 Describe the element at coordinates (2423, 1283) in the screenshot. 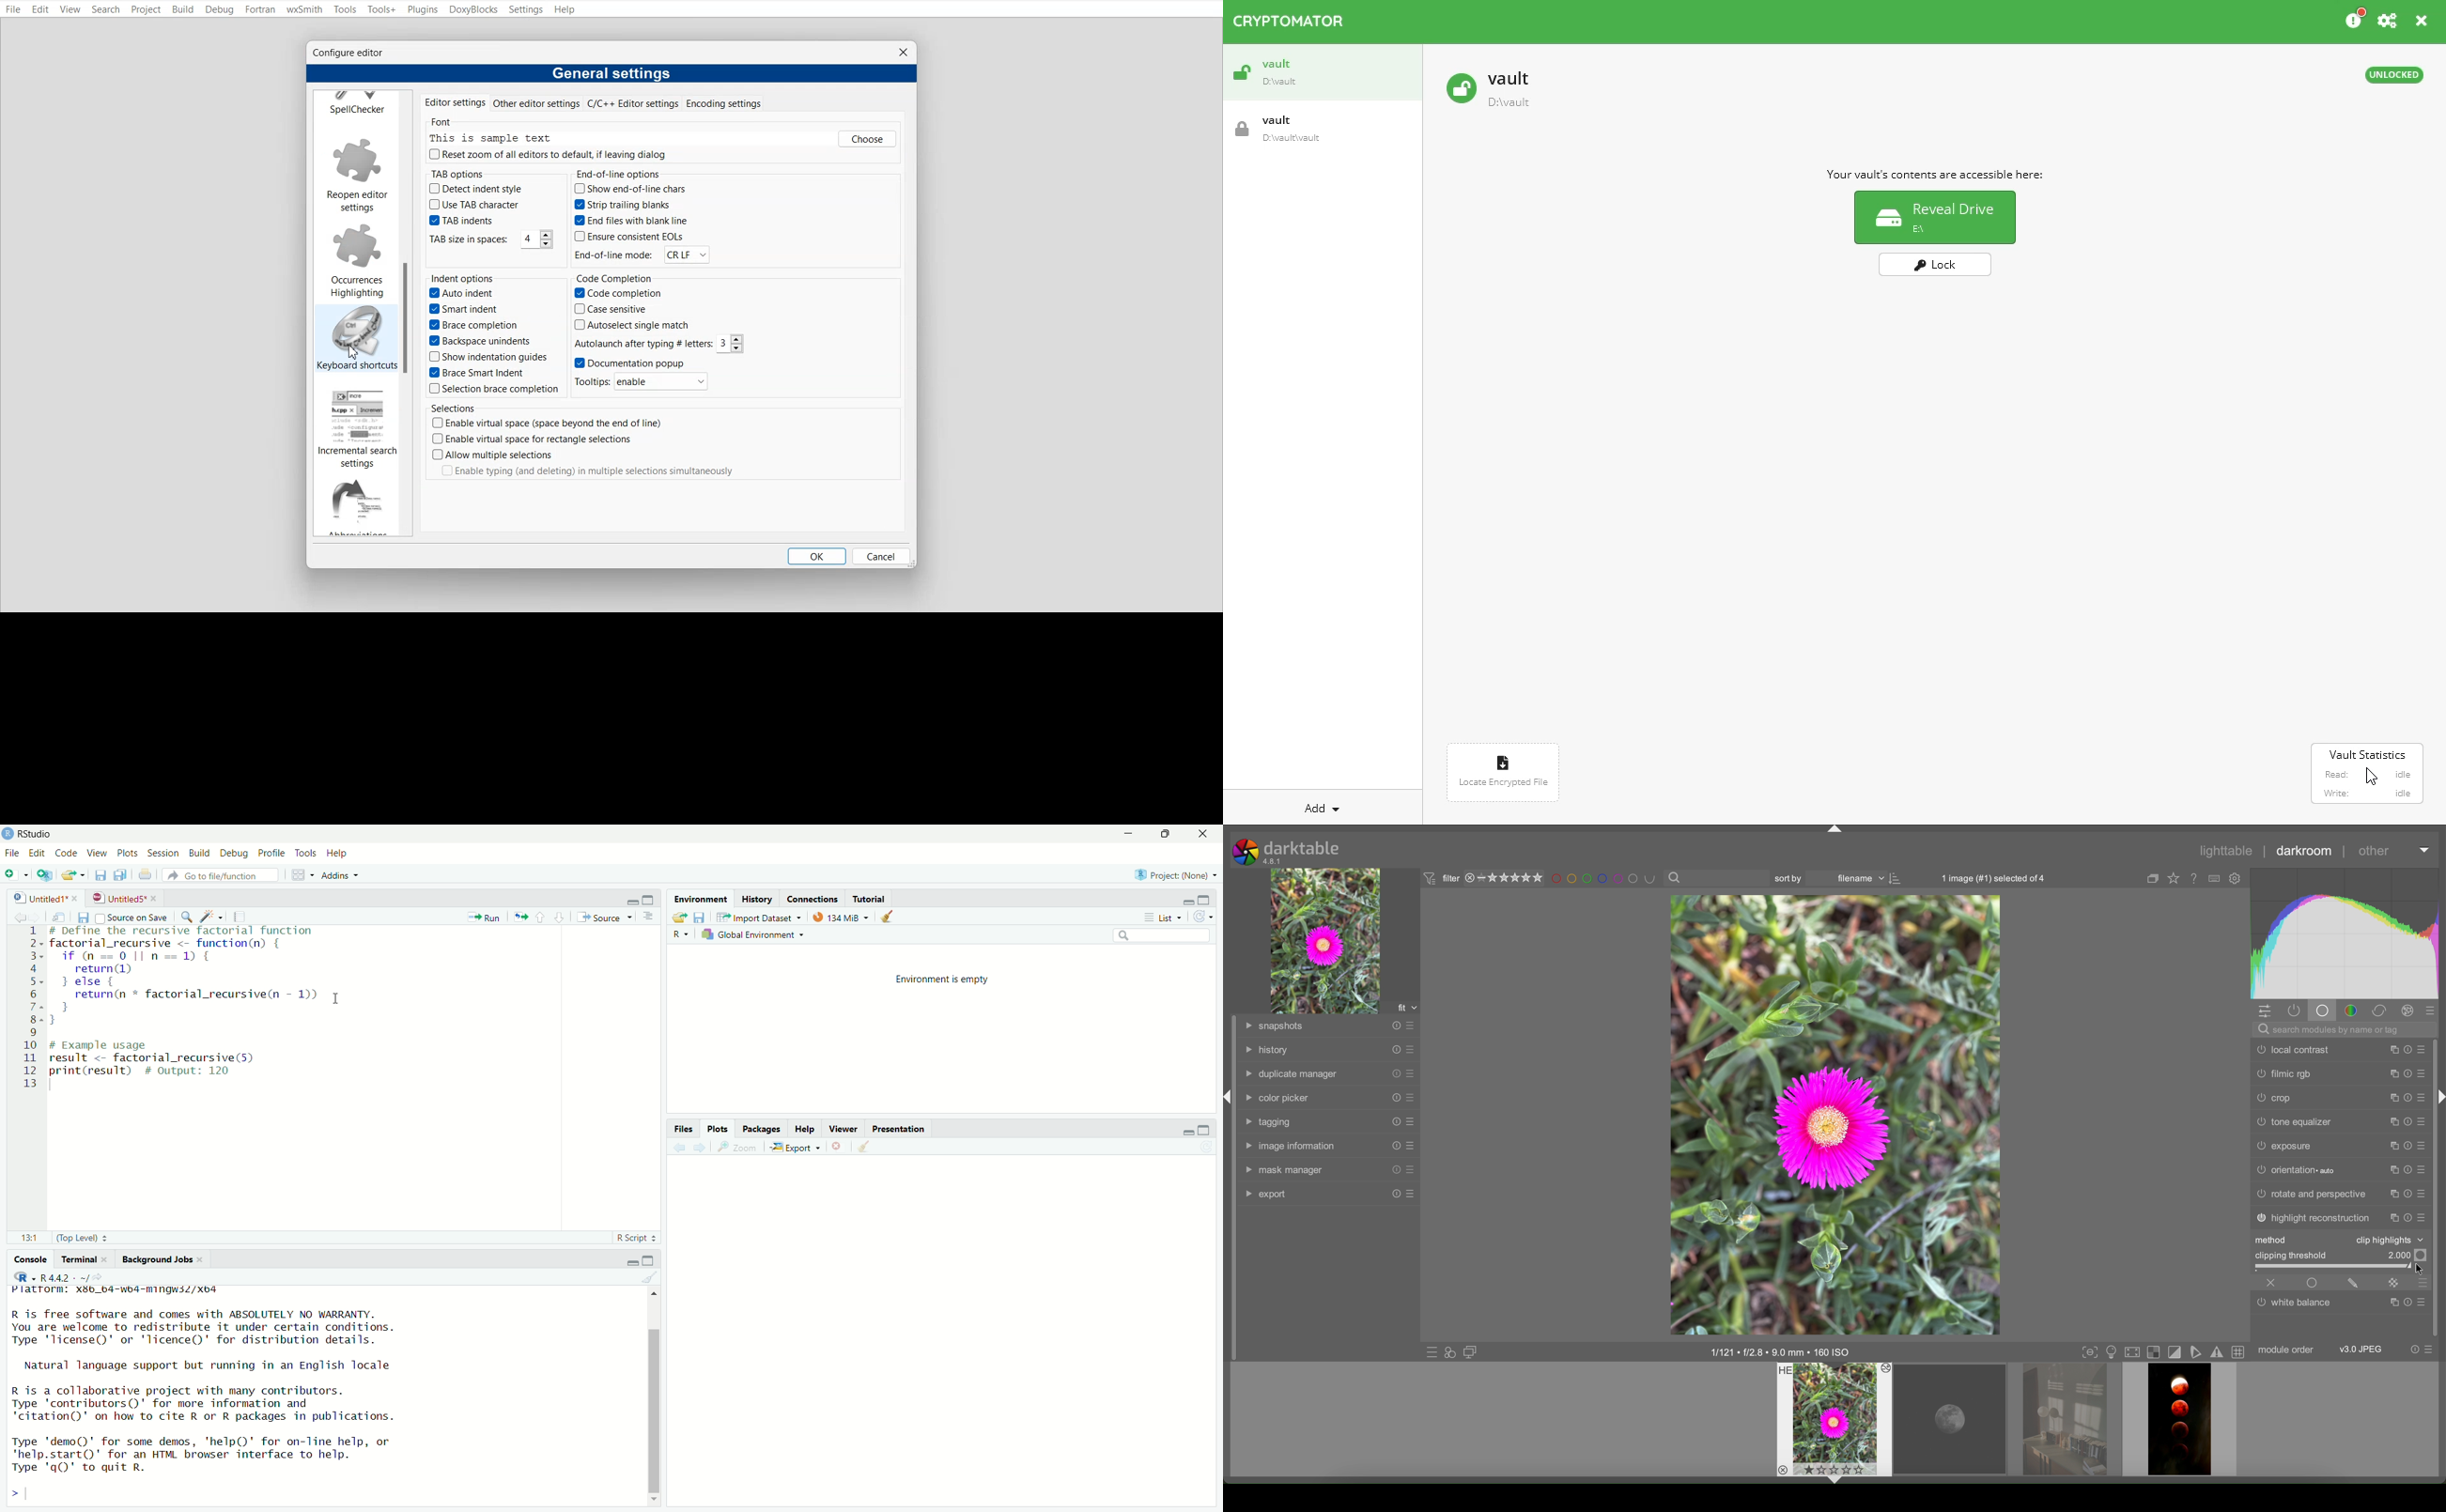

I see `presets` at that location.